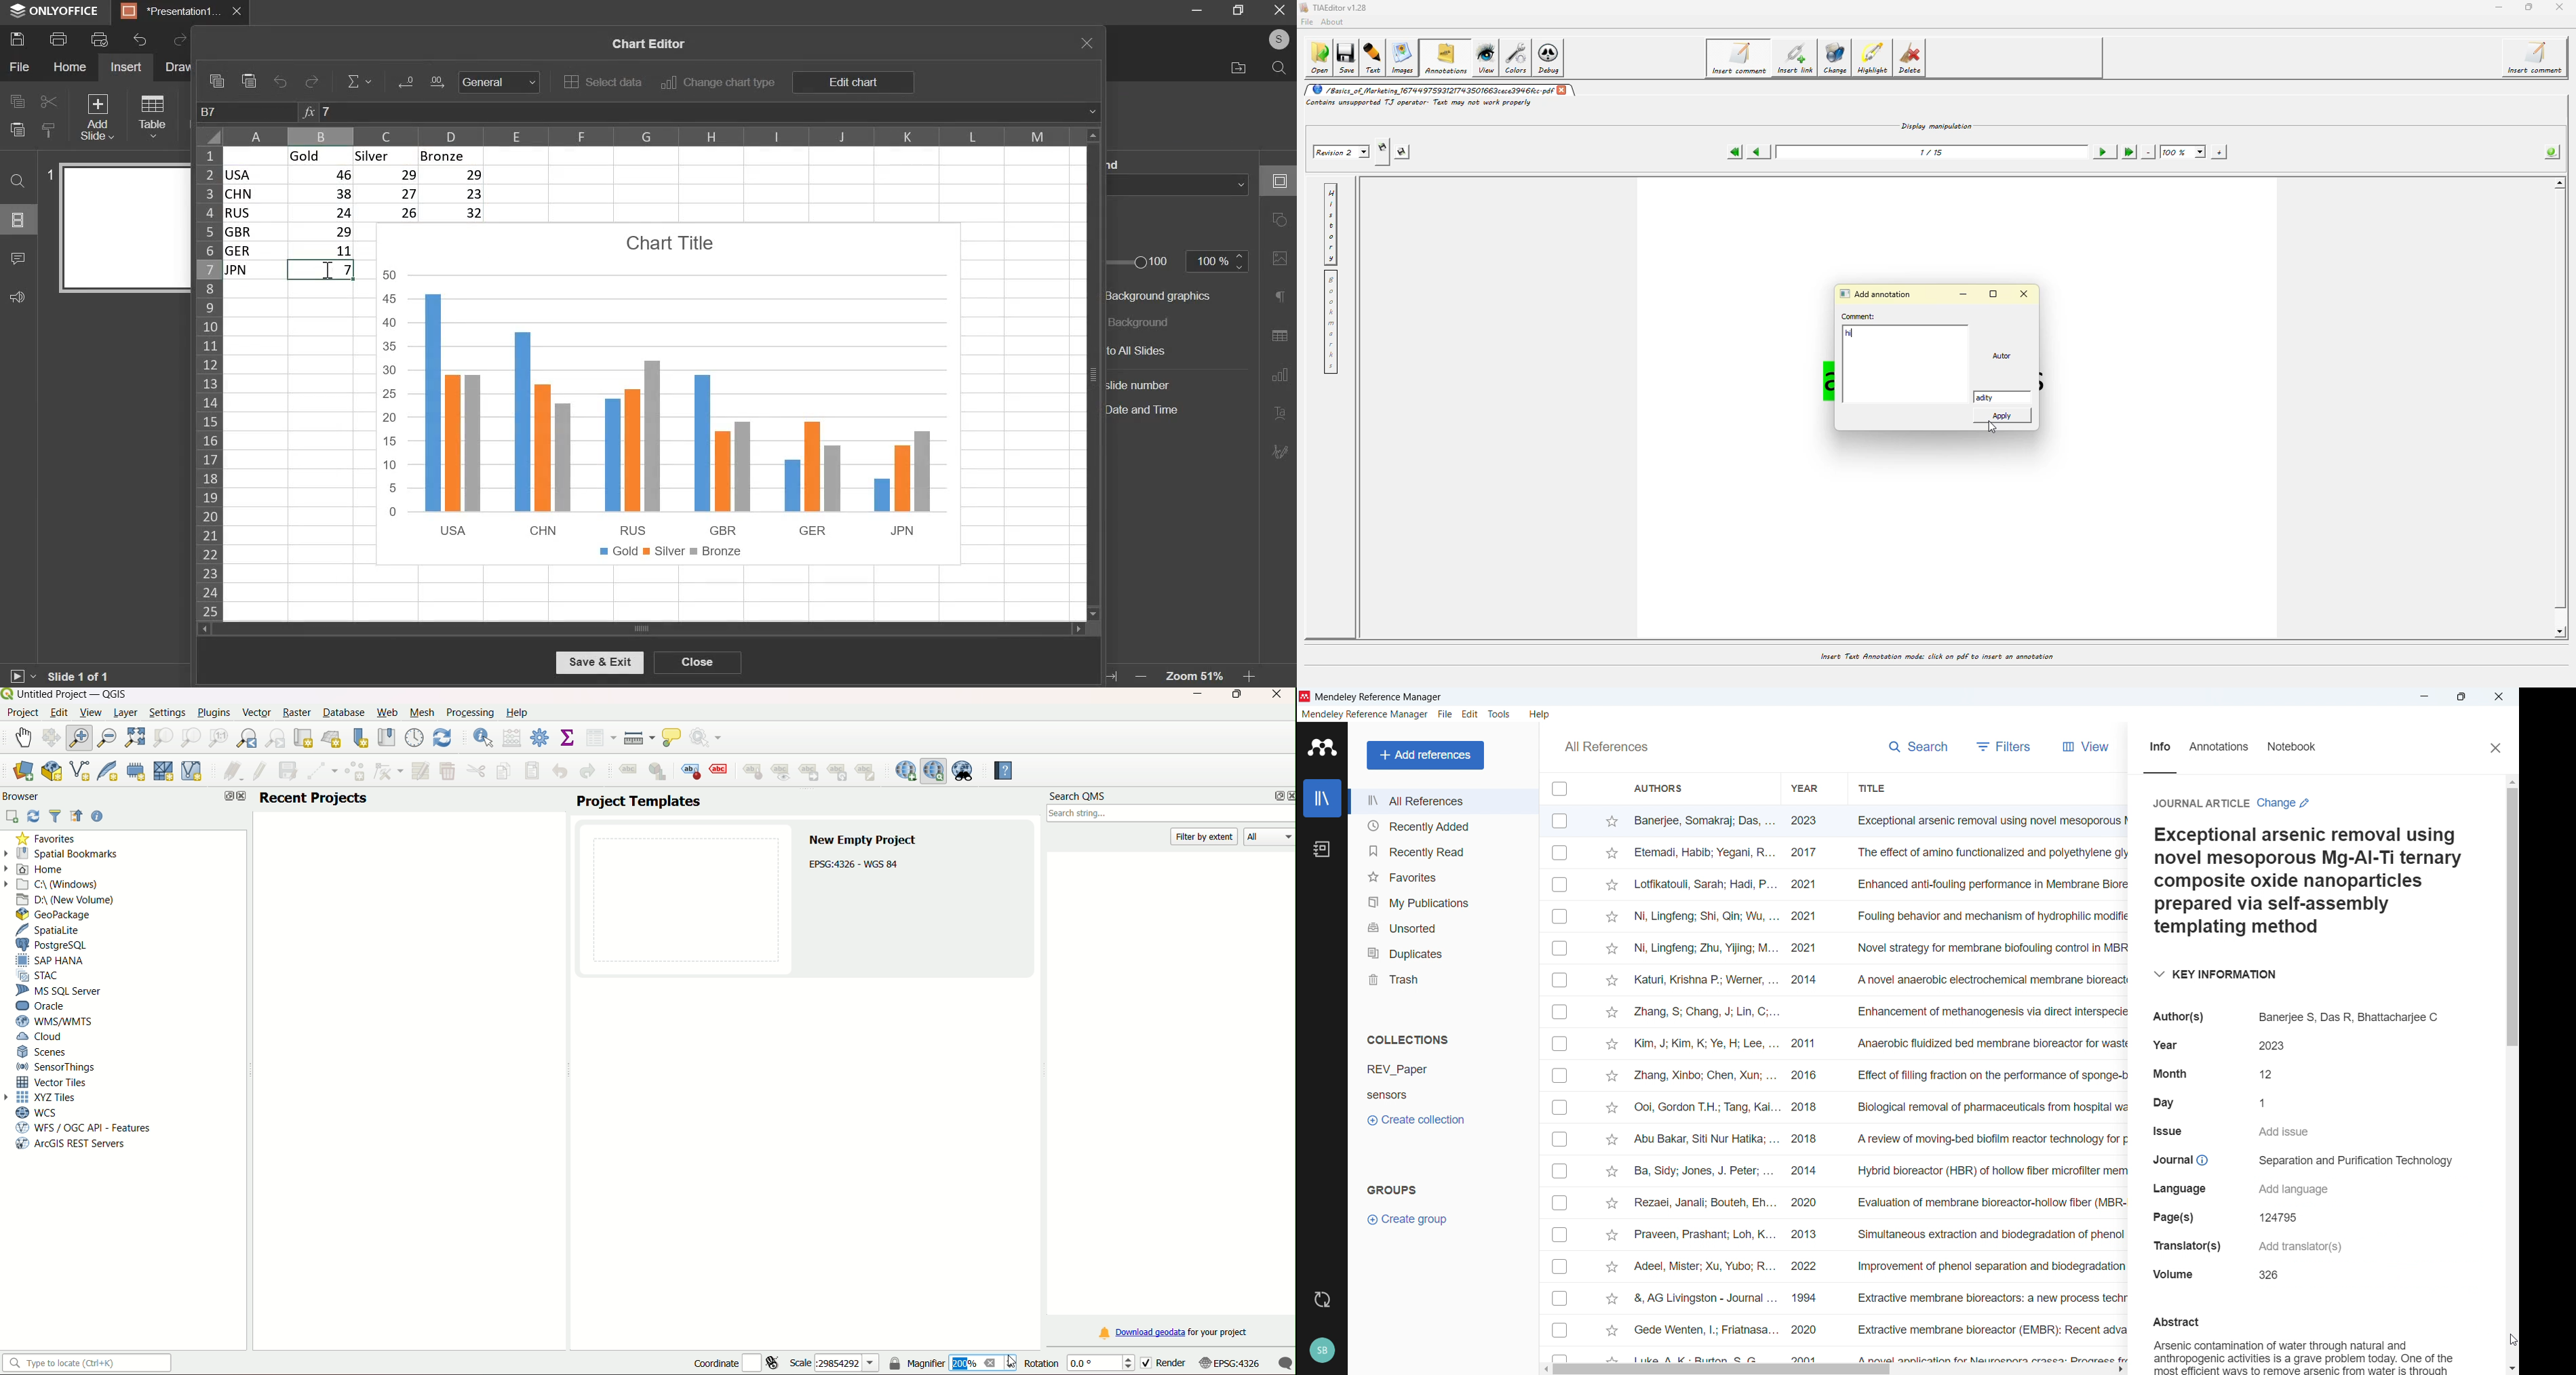  What do you see at coordinates (2185, 1188) in the screenshot?
I see `language` at bounding box center [2185, 1188].